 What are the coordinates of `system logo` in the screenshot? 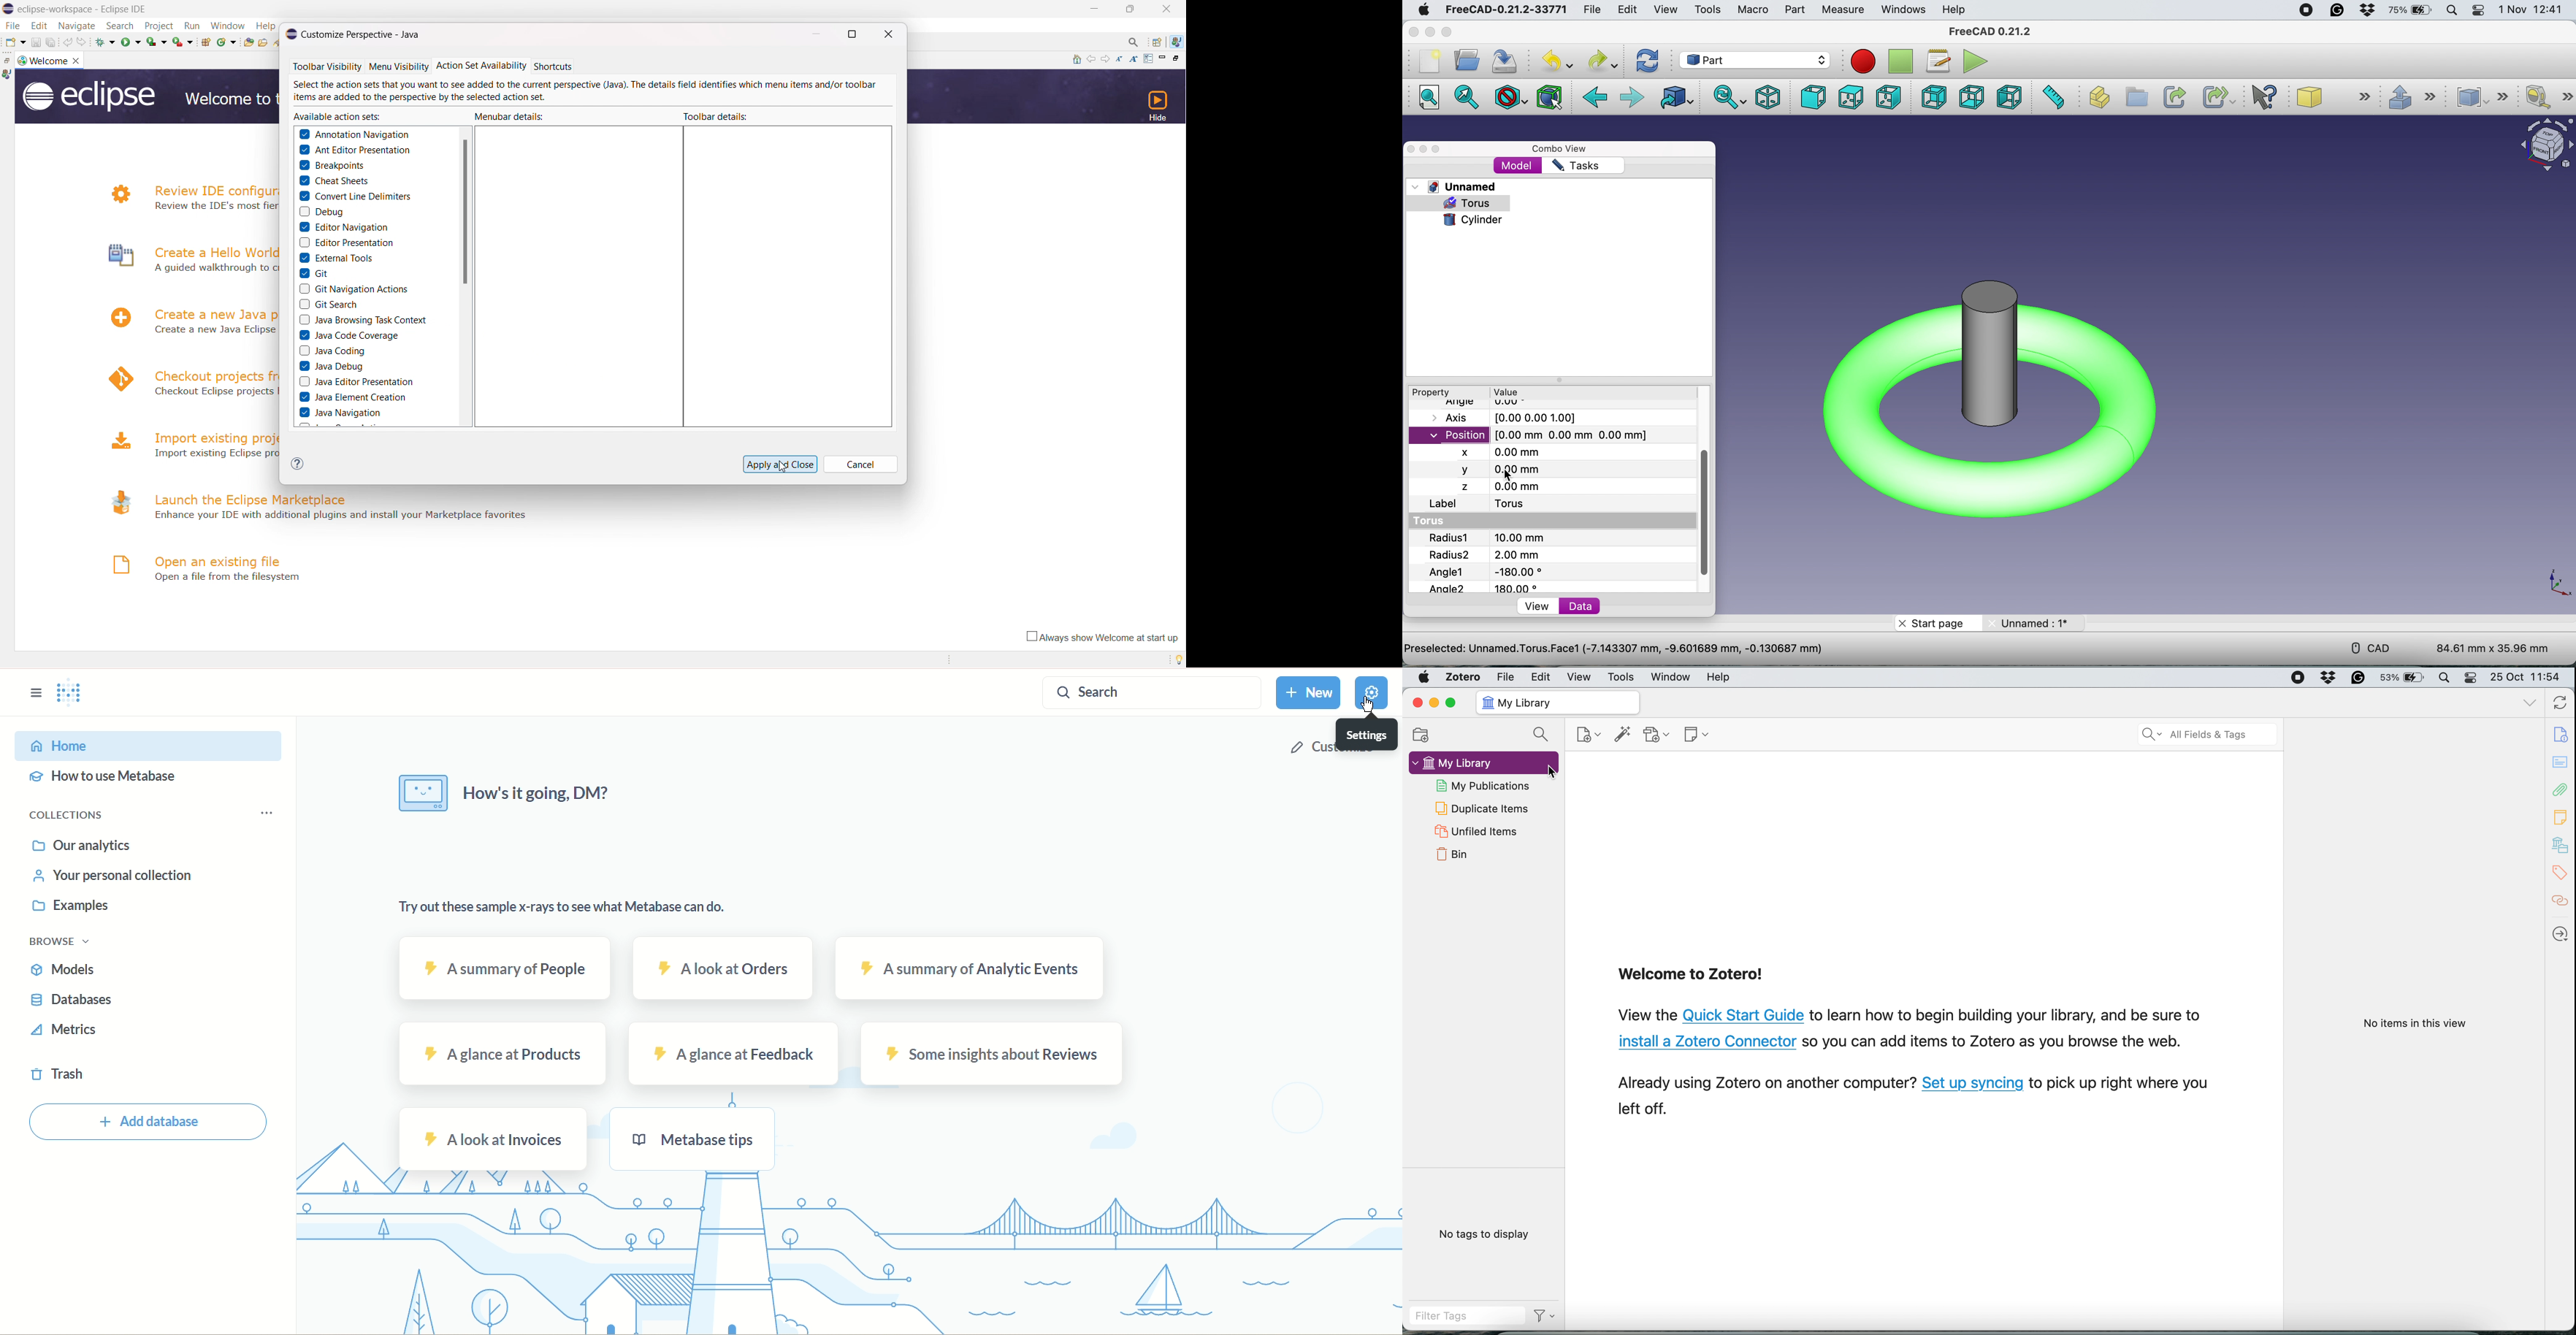 It's located at (1422, 677).